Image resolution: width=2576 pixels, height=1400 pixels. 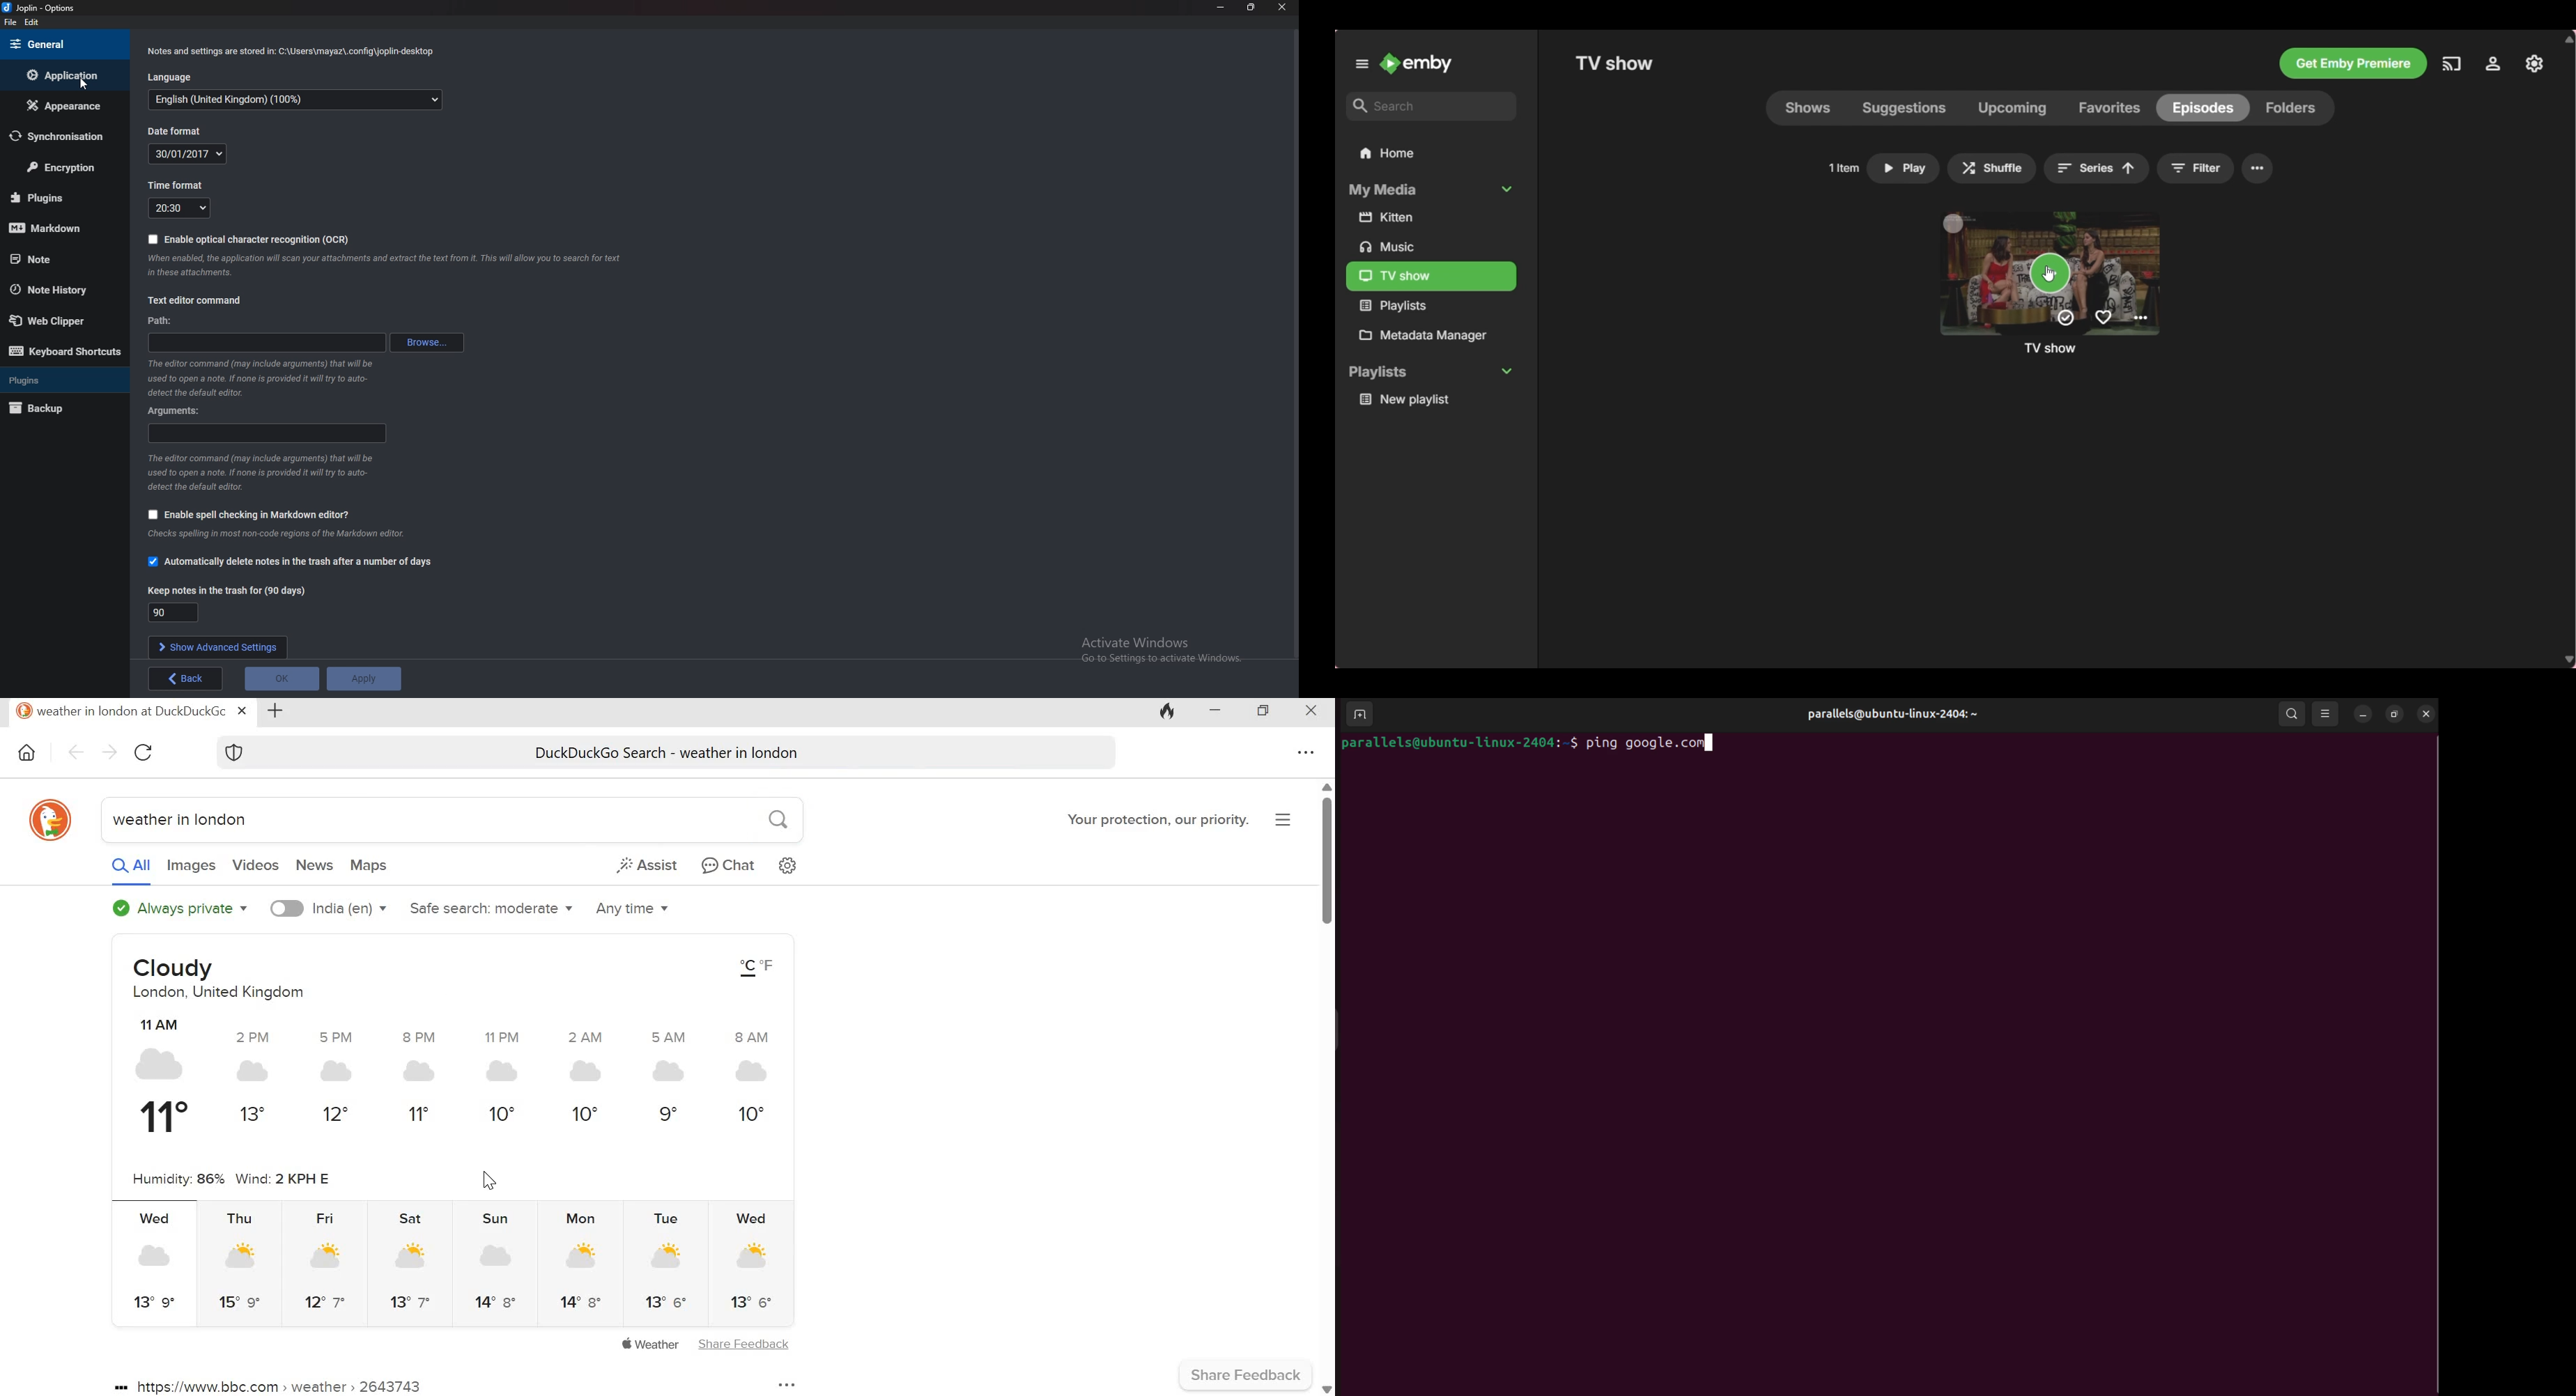 What do you see at coordinates (283, 533) in the screenshot?
I see `Info` at bounding box center [283, 533].